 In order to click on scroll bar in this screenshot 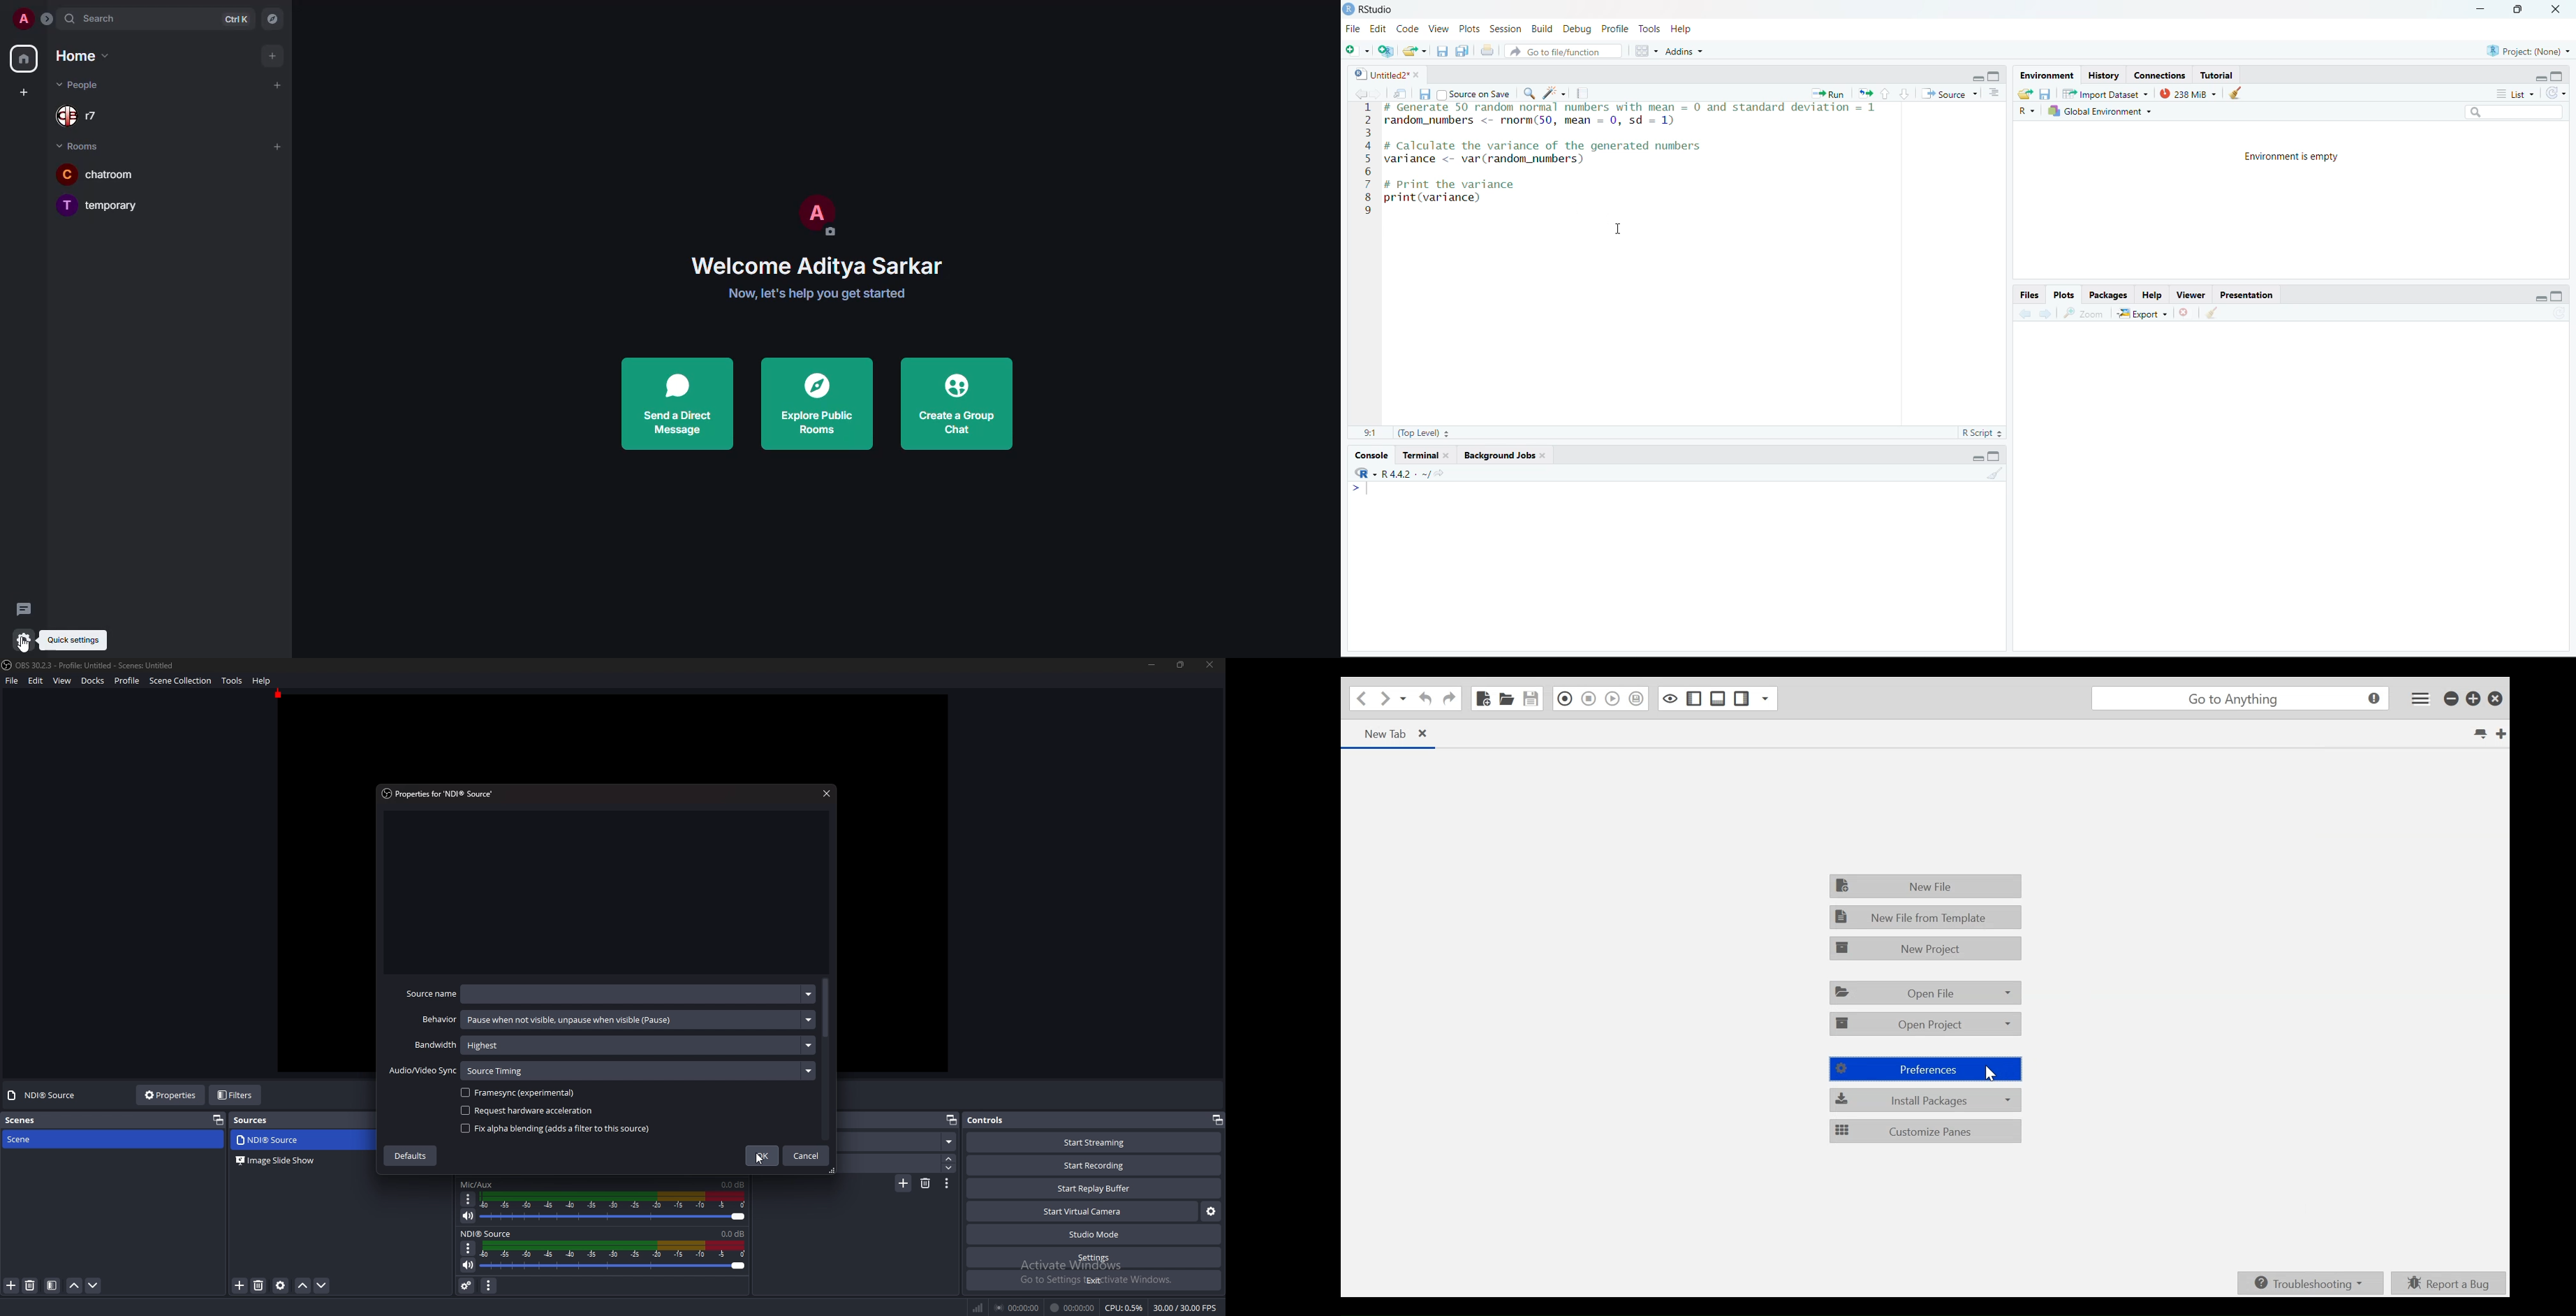, I will do `click(828, 1006)`.